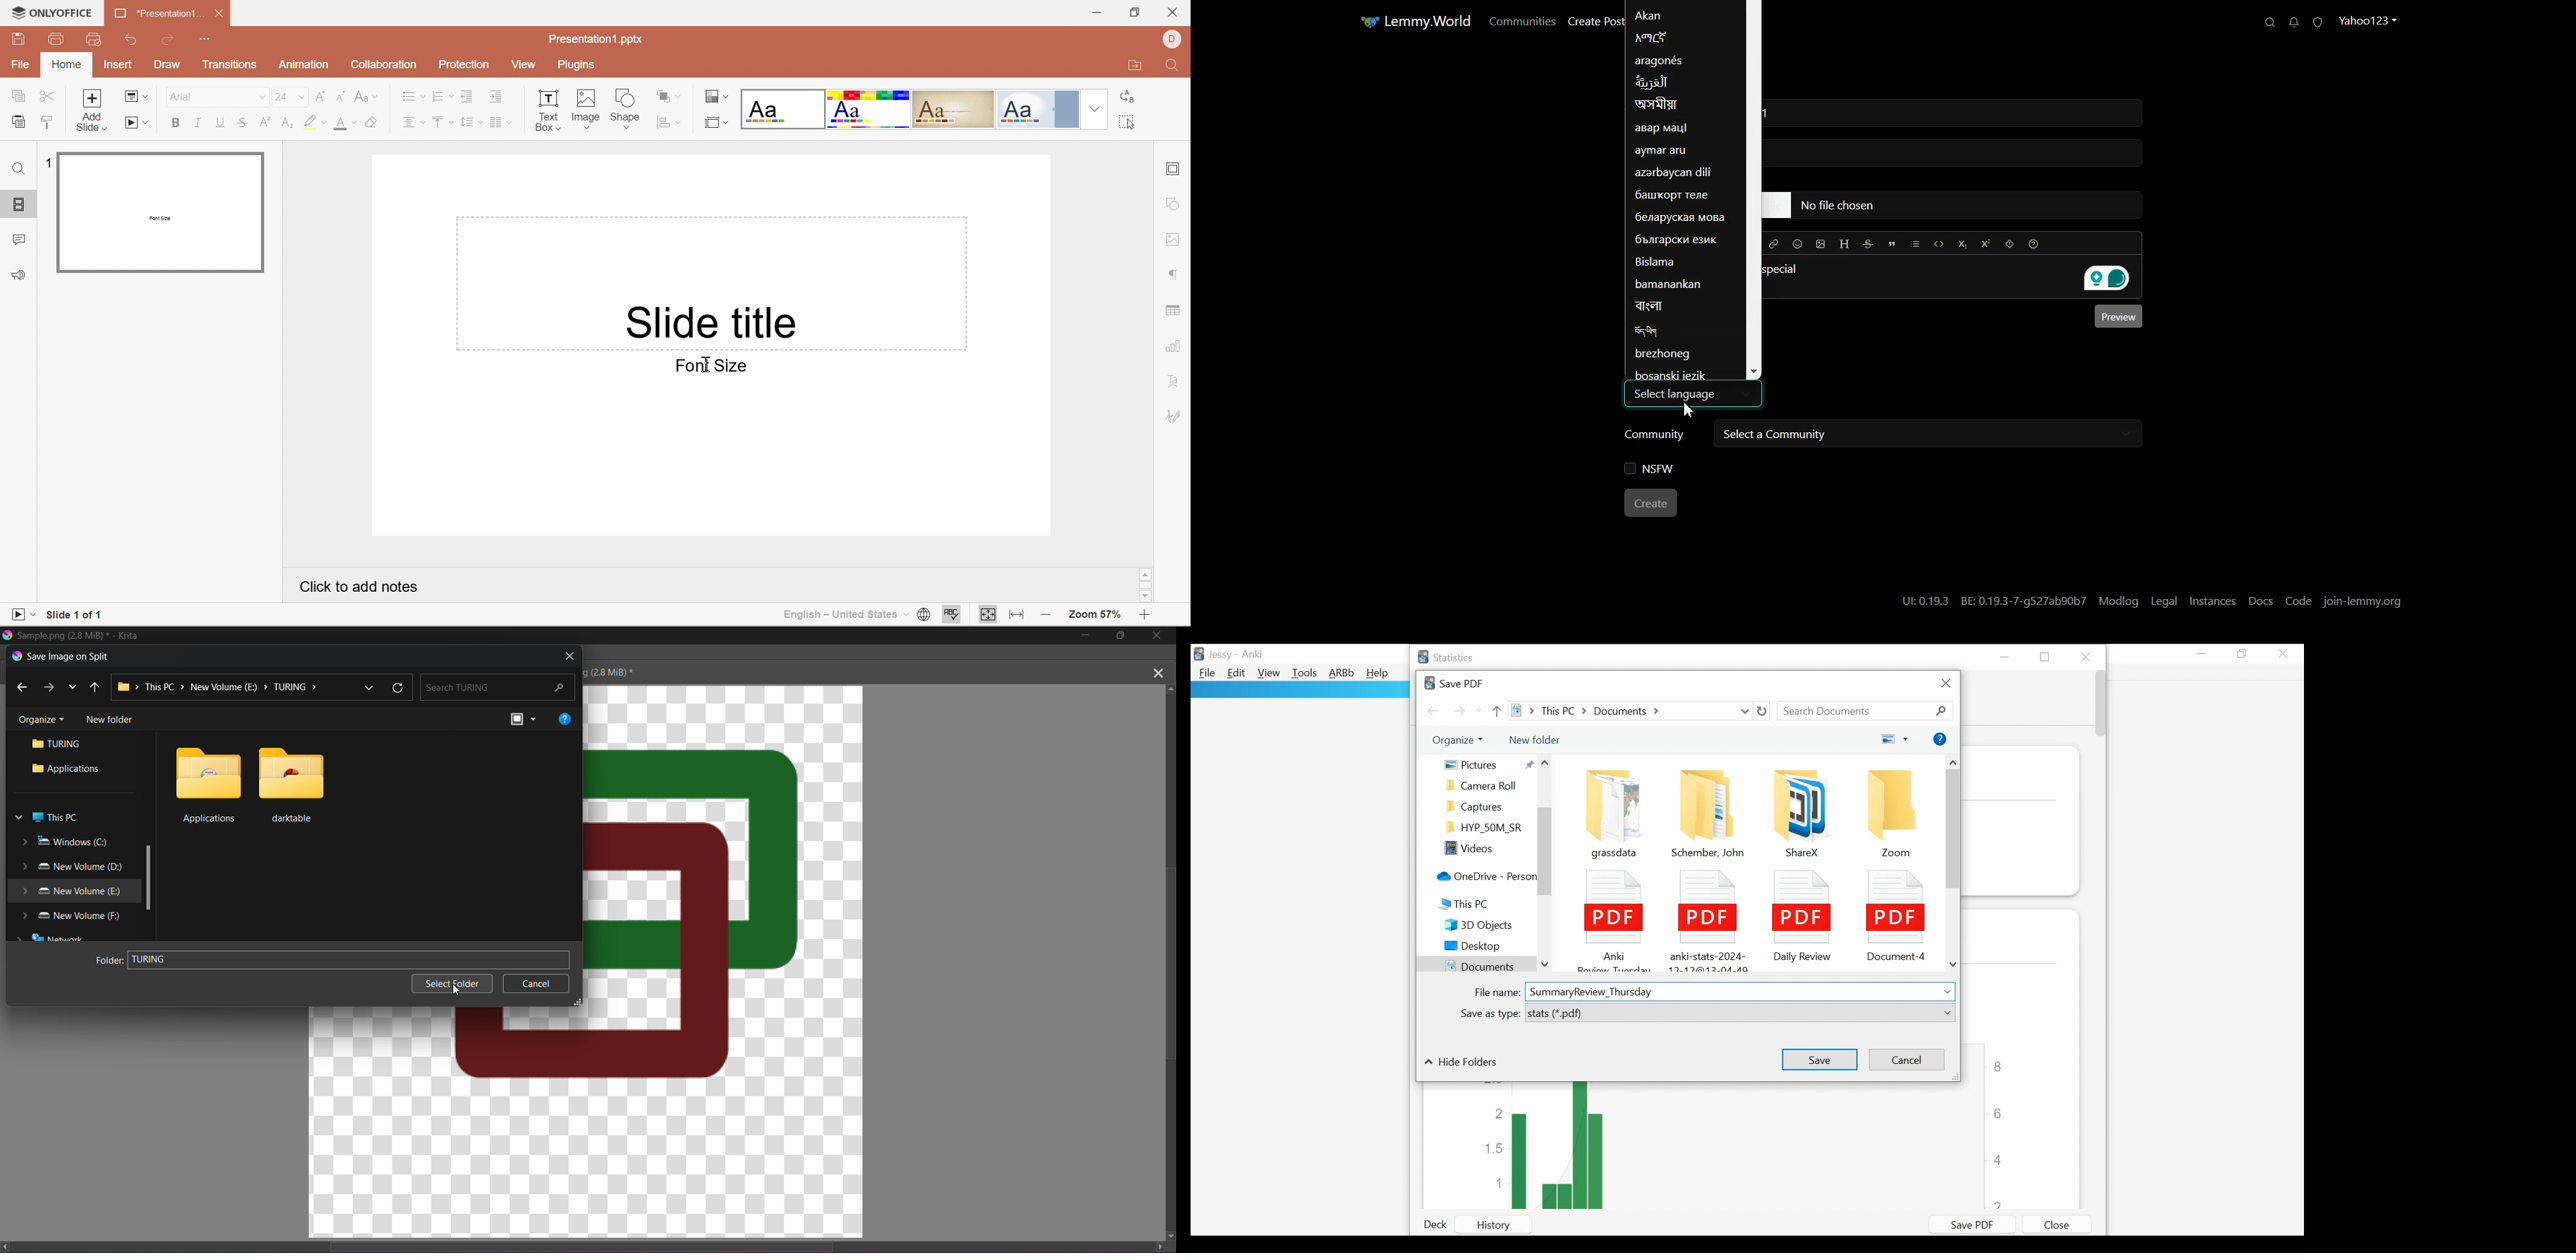  What do you see at coordinates (222, 16) in the screenshot?
I see `Close` at bounding box center [222, 16].